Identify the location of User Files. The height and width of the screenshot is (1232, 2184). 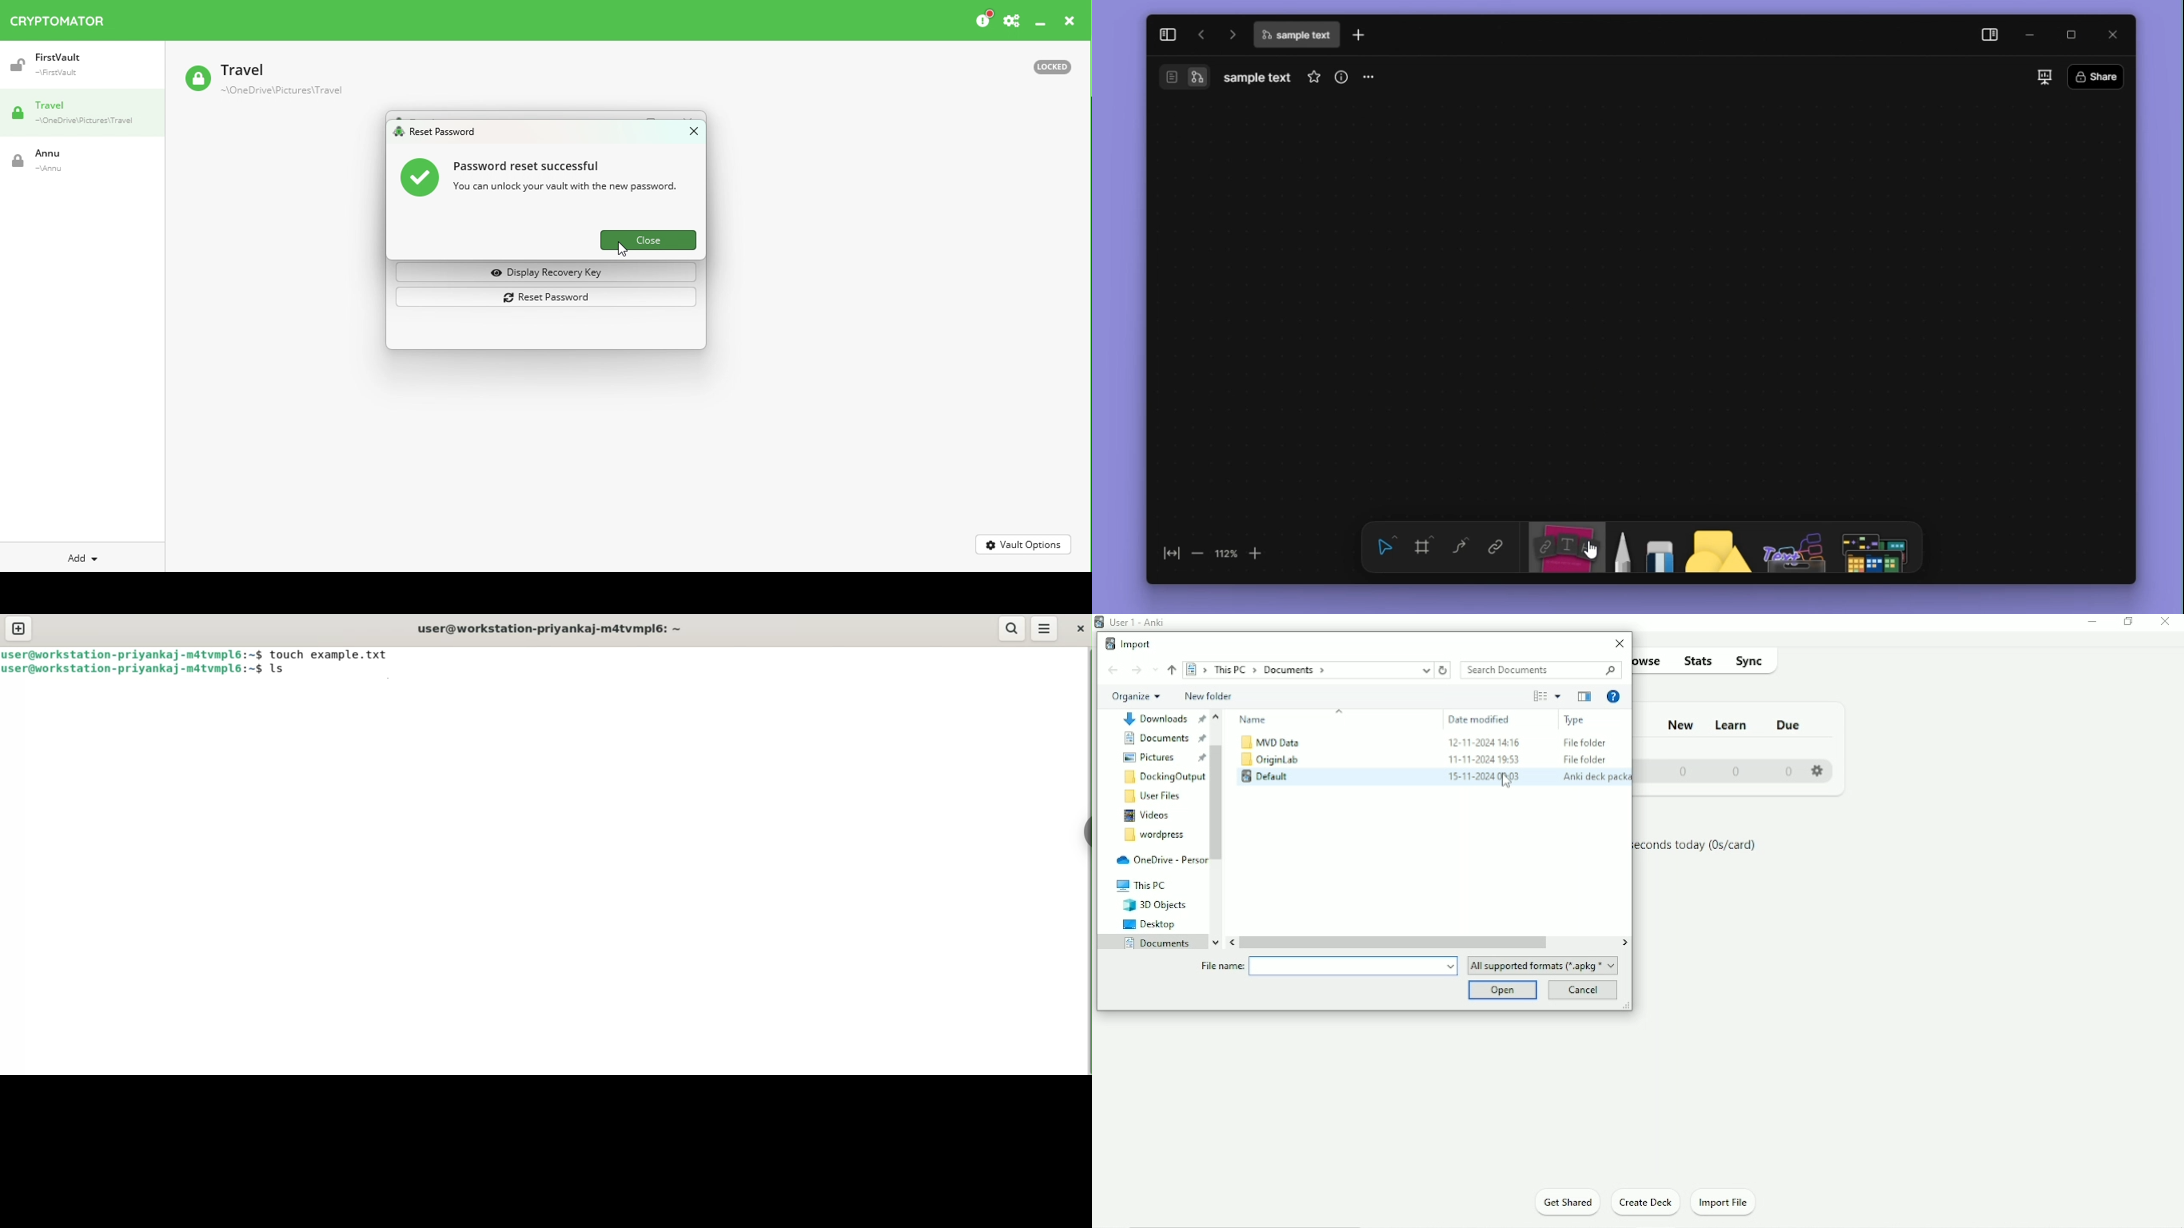
(1151, 796).